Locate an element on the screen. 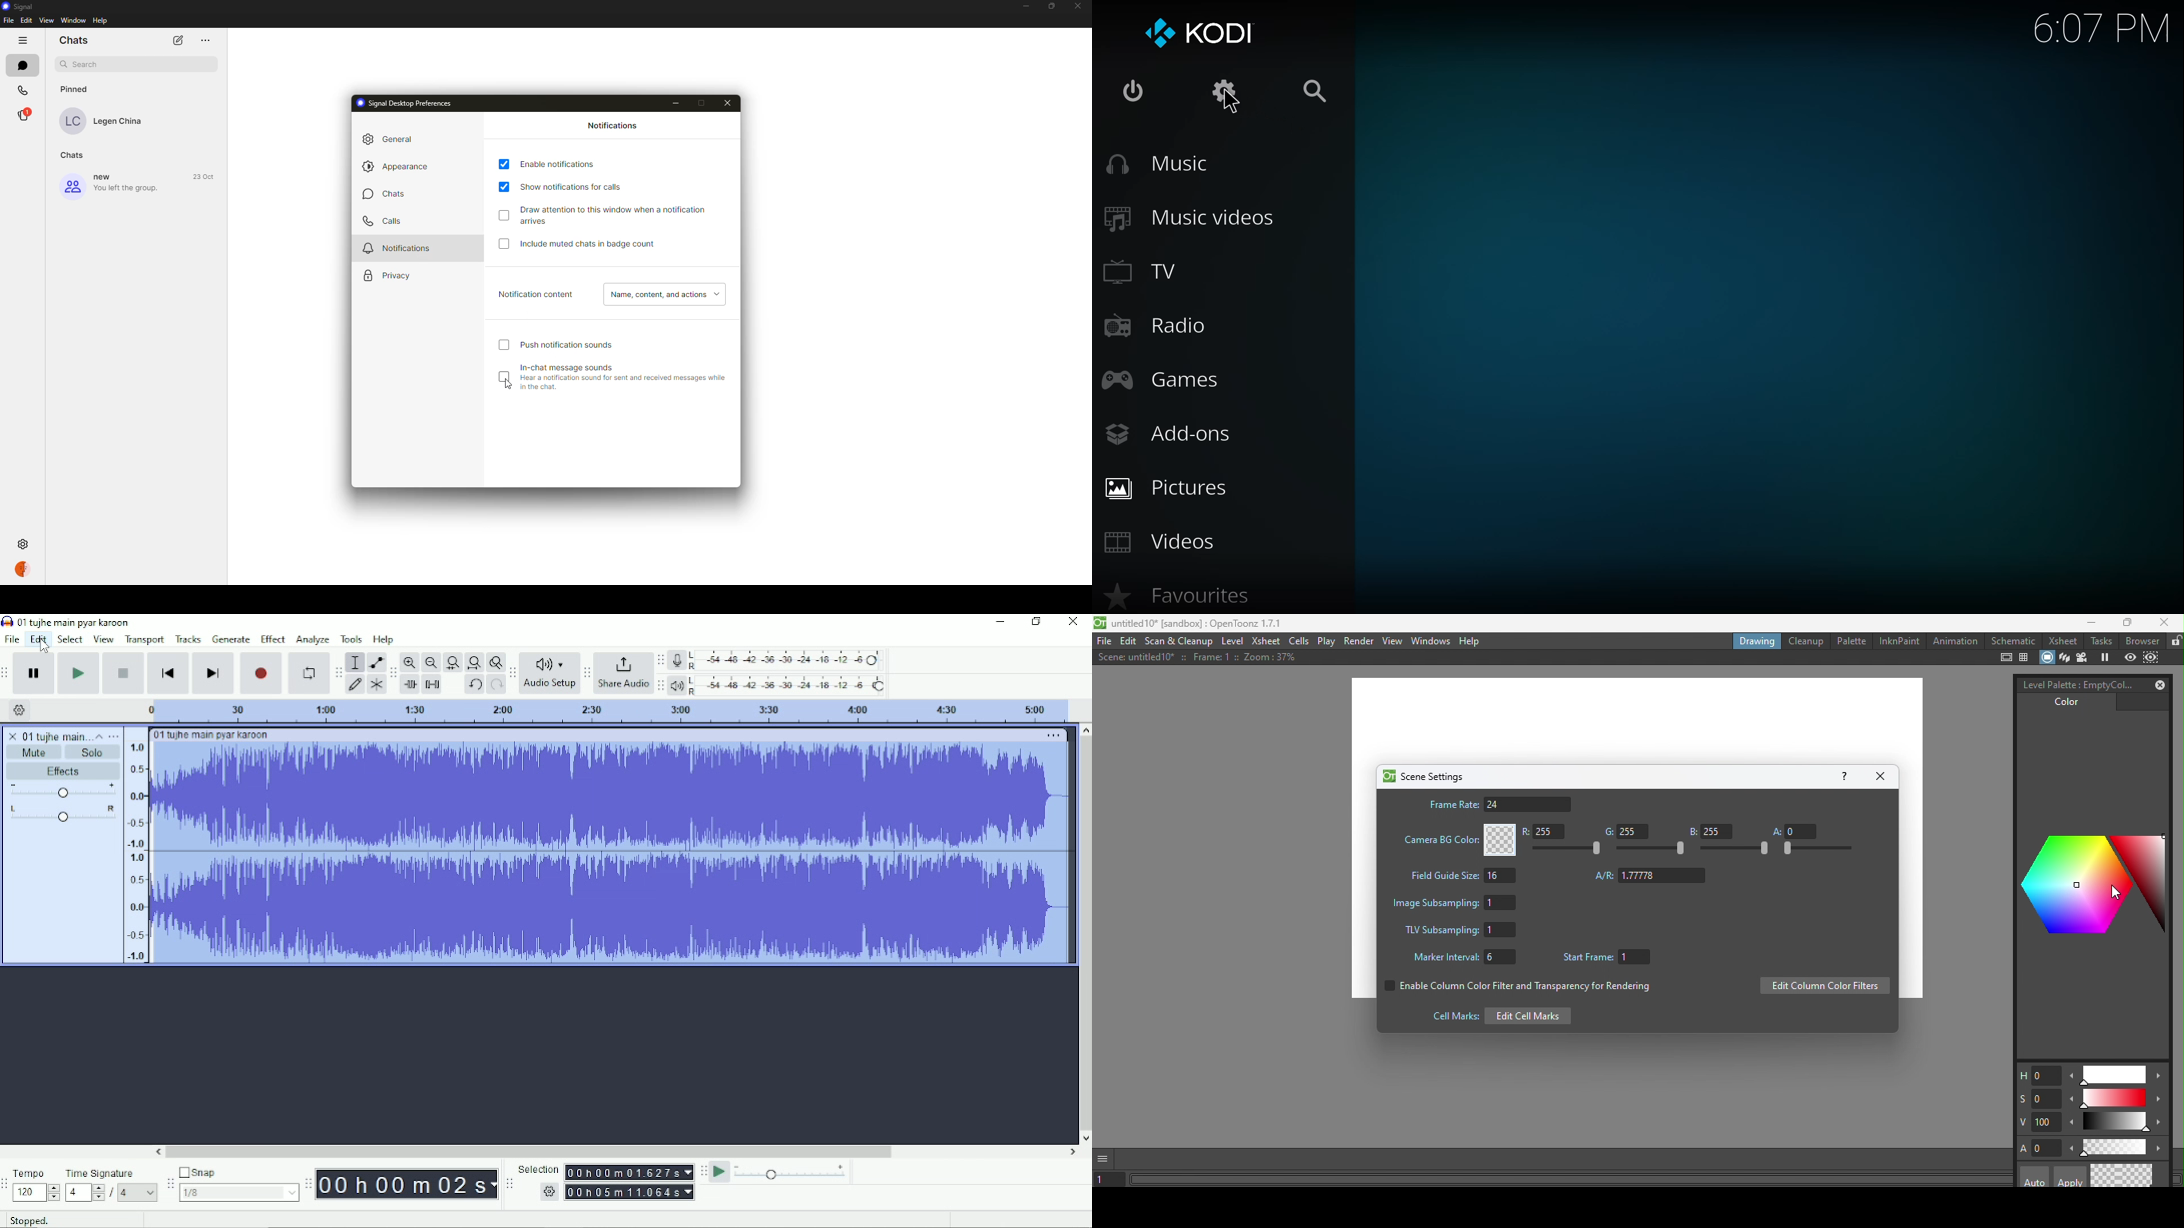  00 h 00 m 00.00s is located at coordinates (630, 1172).